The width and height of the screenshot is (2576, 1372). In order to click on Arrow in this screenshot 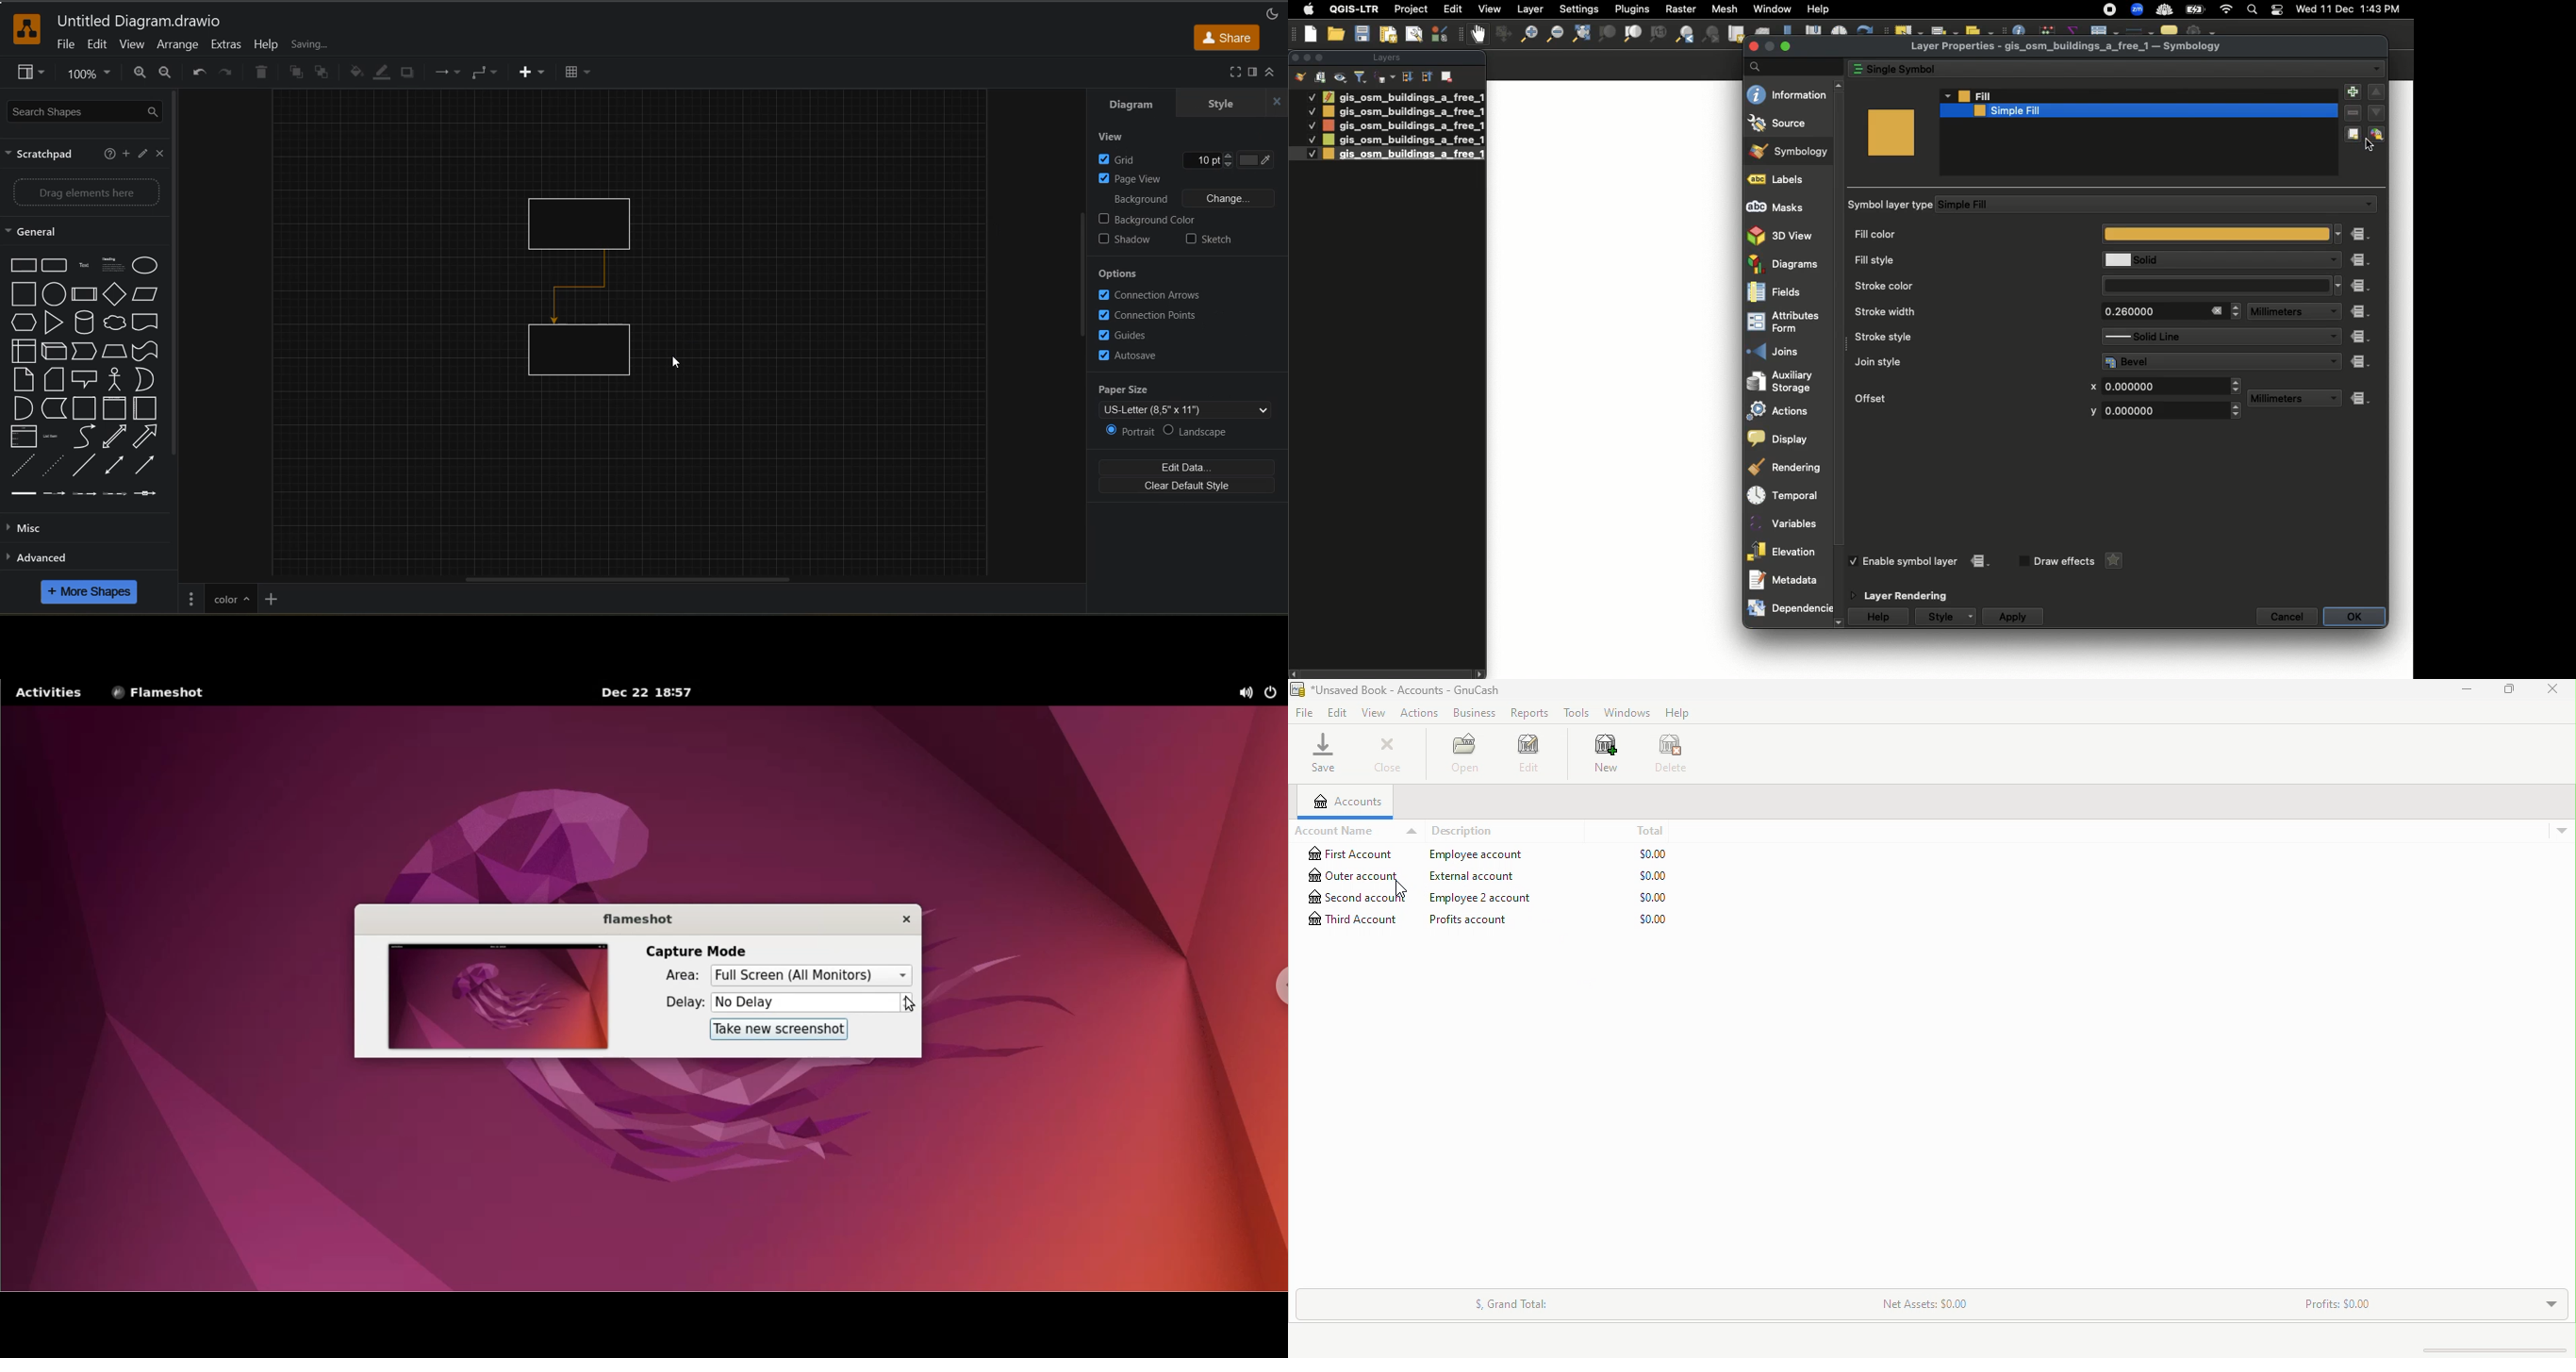, I will do `click(150, 466)`.